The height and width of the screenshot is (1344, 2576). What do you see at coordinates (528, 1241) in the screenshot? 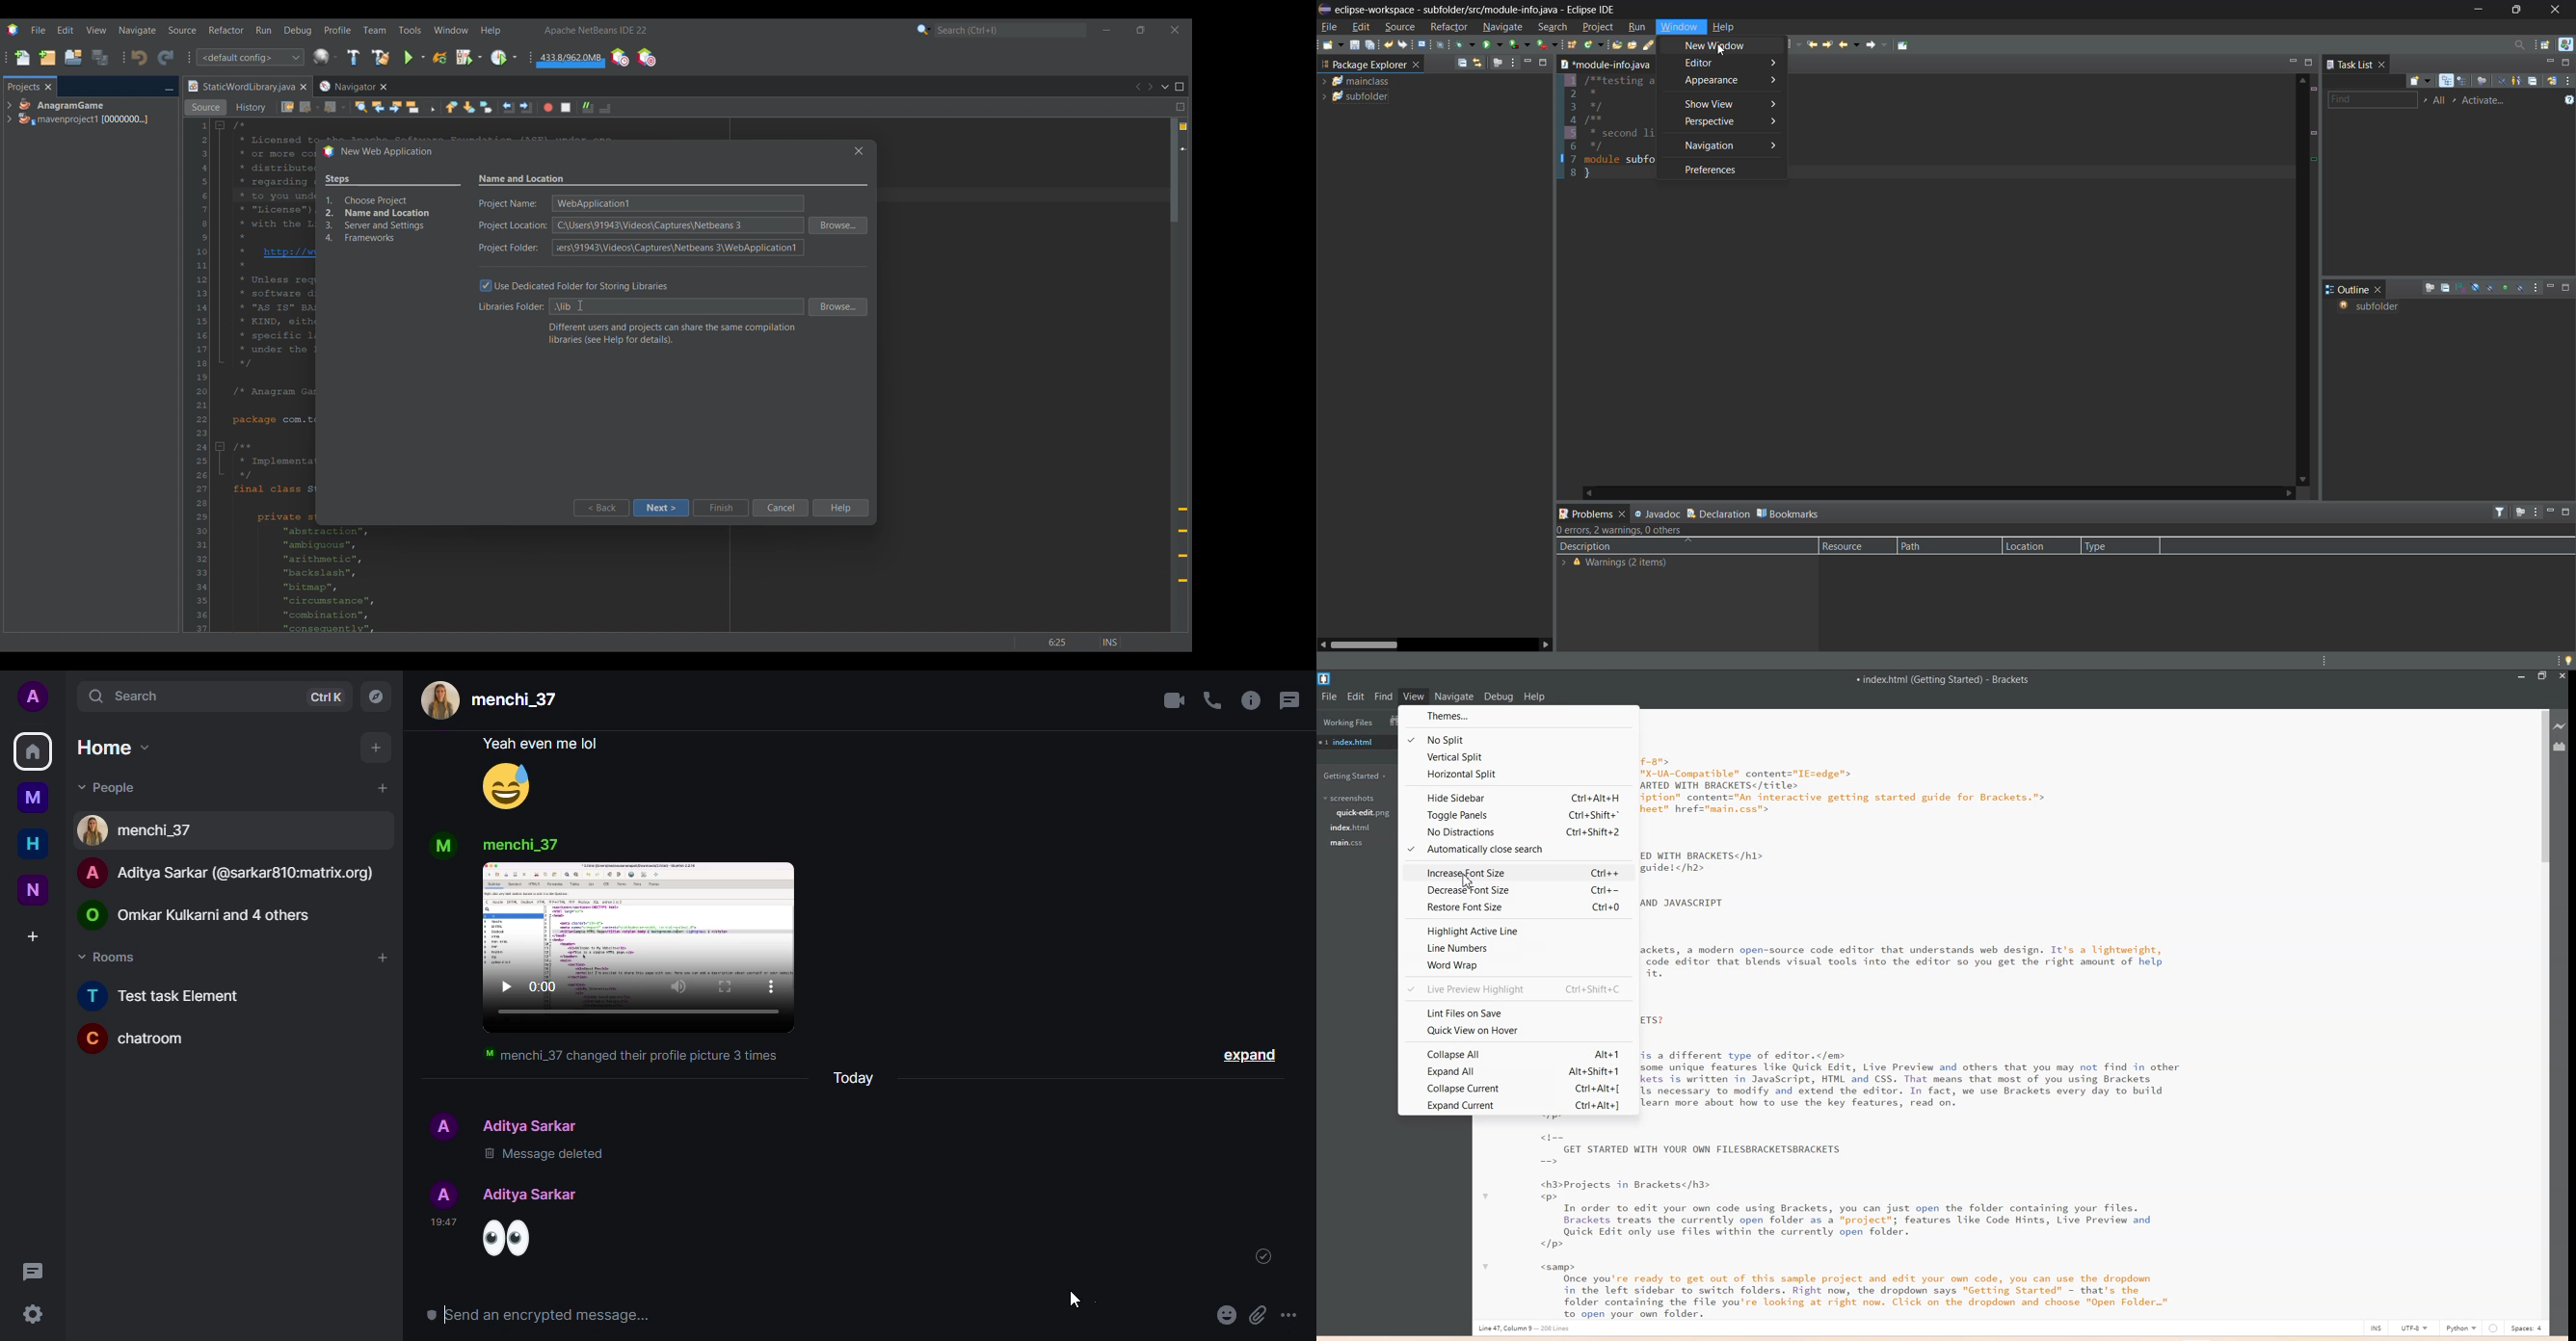
I see `emoji sent` at bounding box center [528, 1241].